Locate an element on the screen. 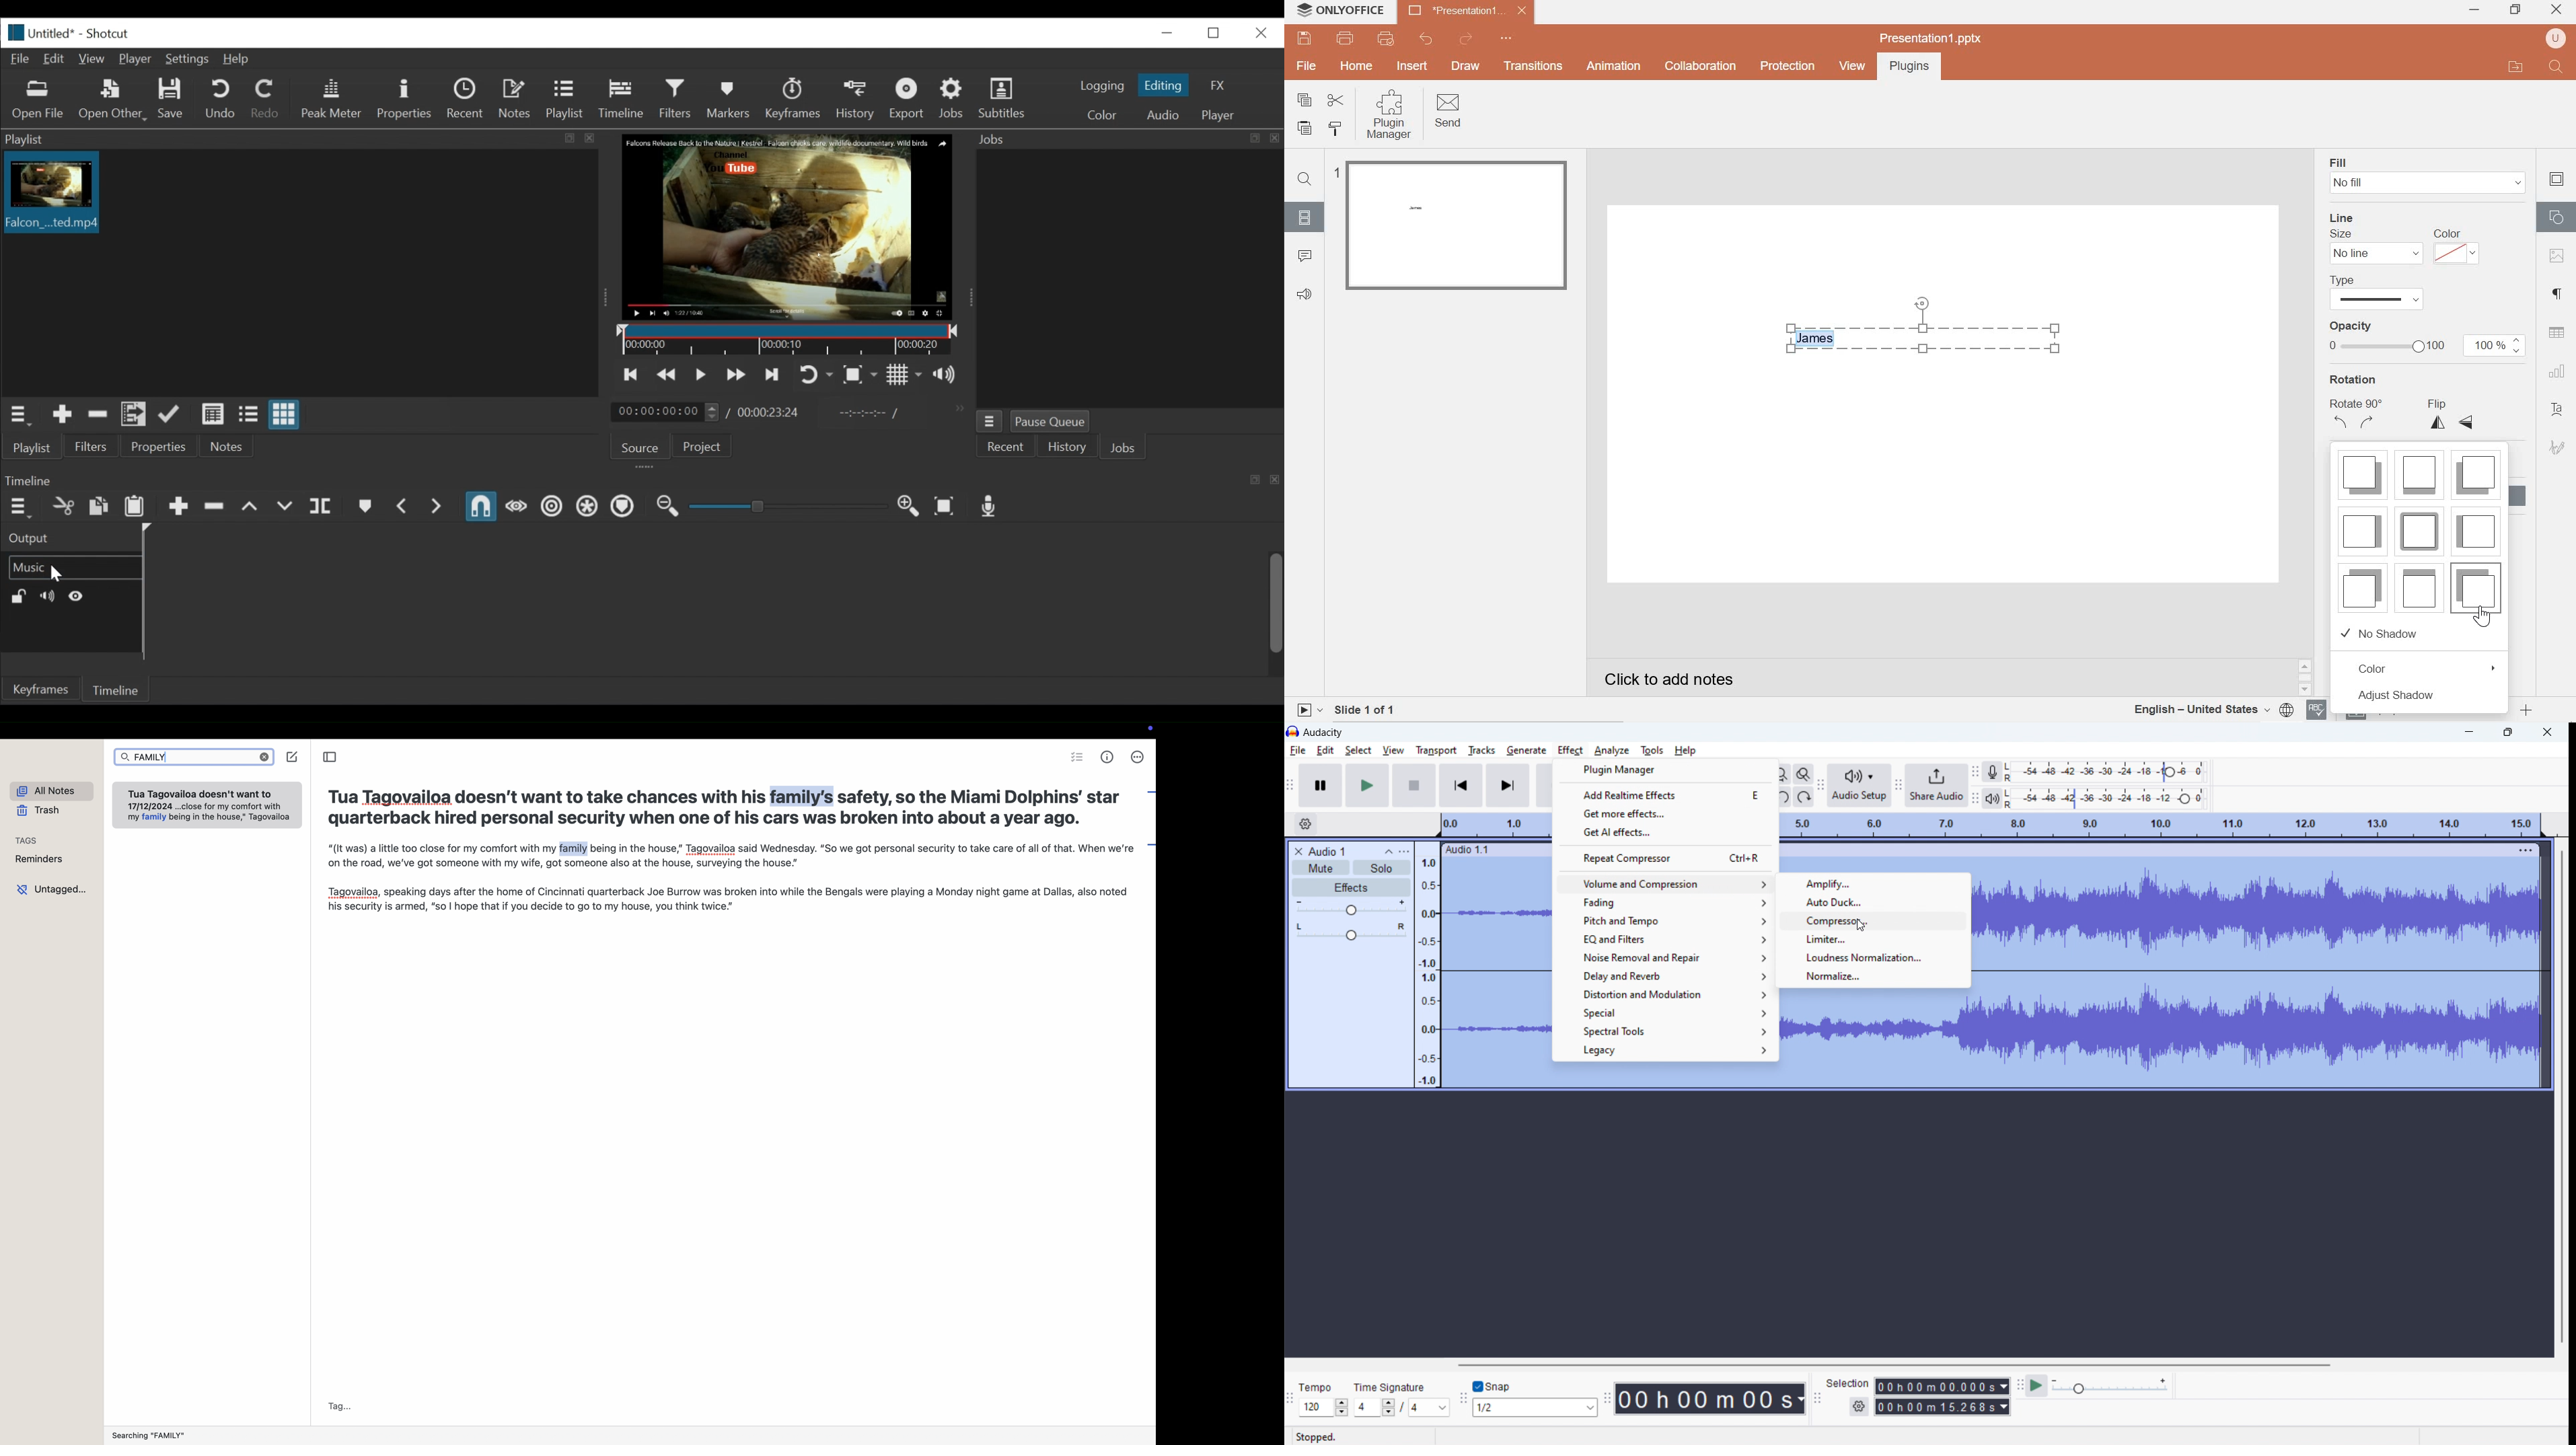  Click to add notes is located at coordinates (1687, 675).